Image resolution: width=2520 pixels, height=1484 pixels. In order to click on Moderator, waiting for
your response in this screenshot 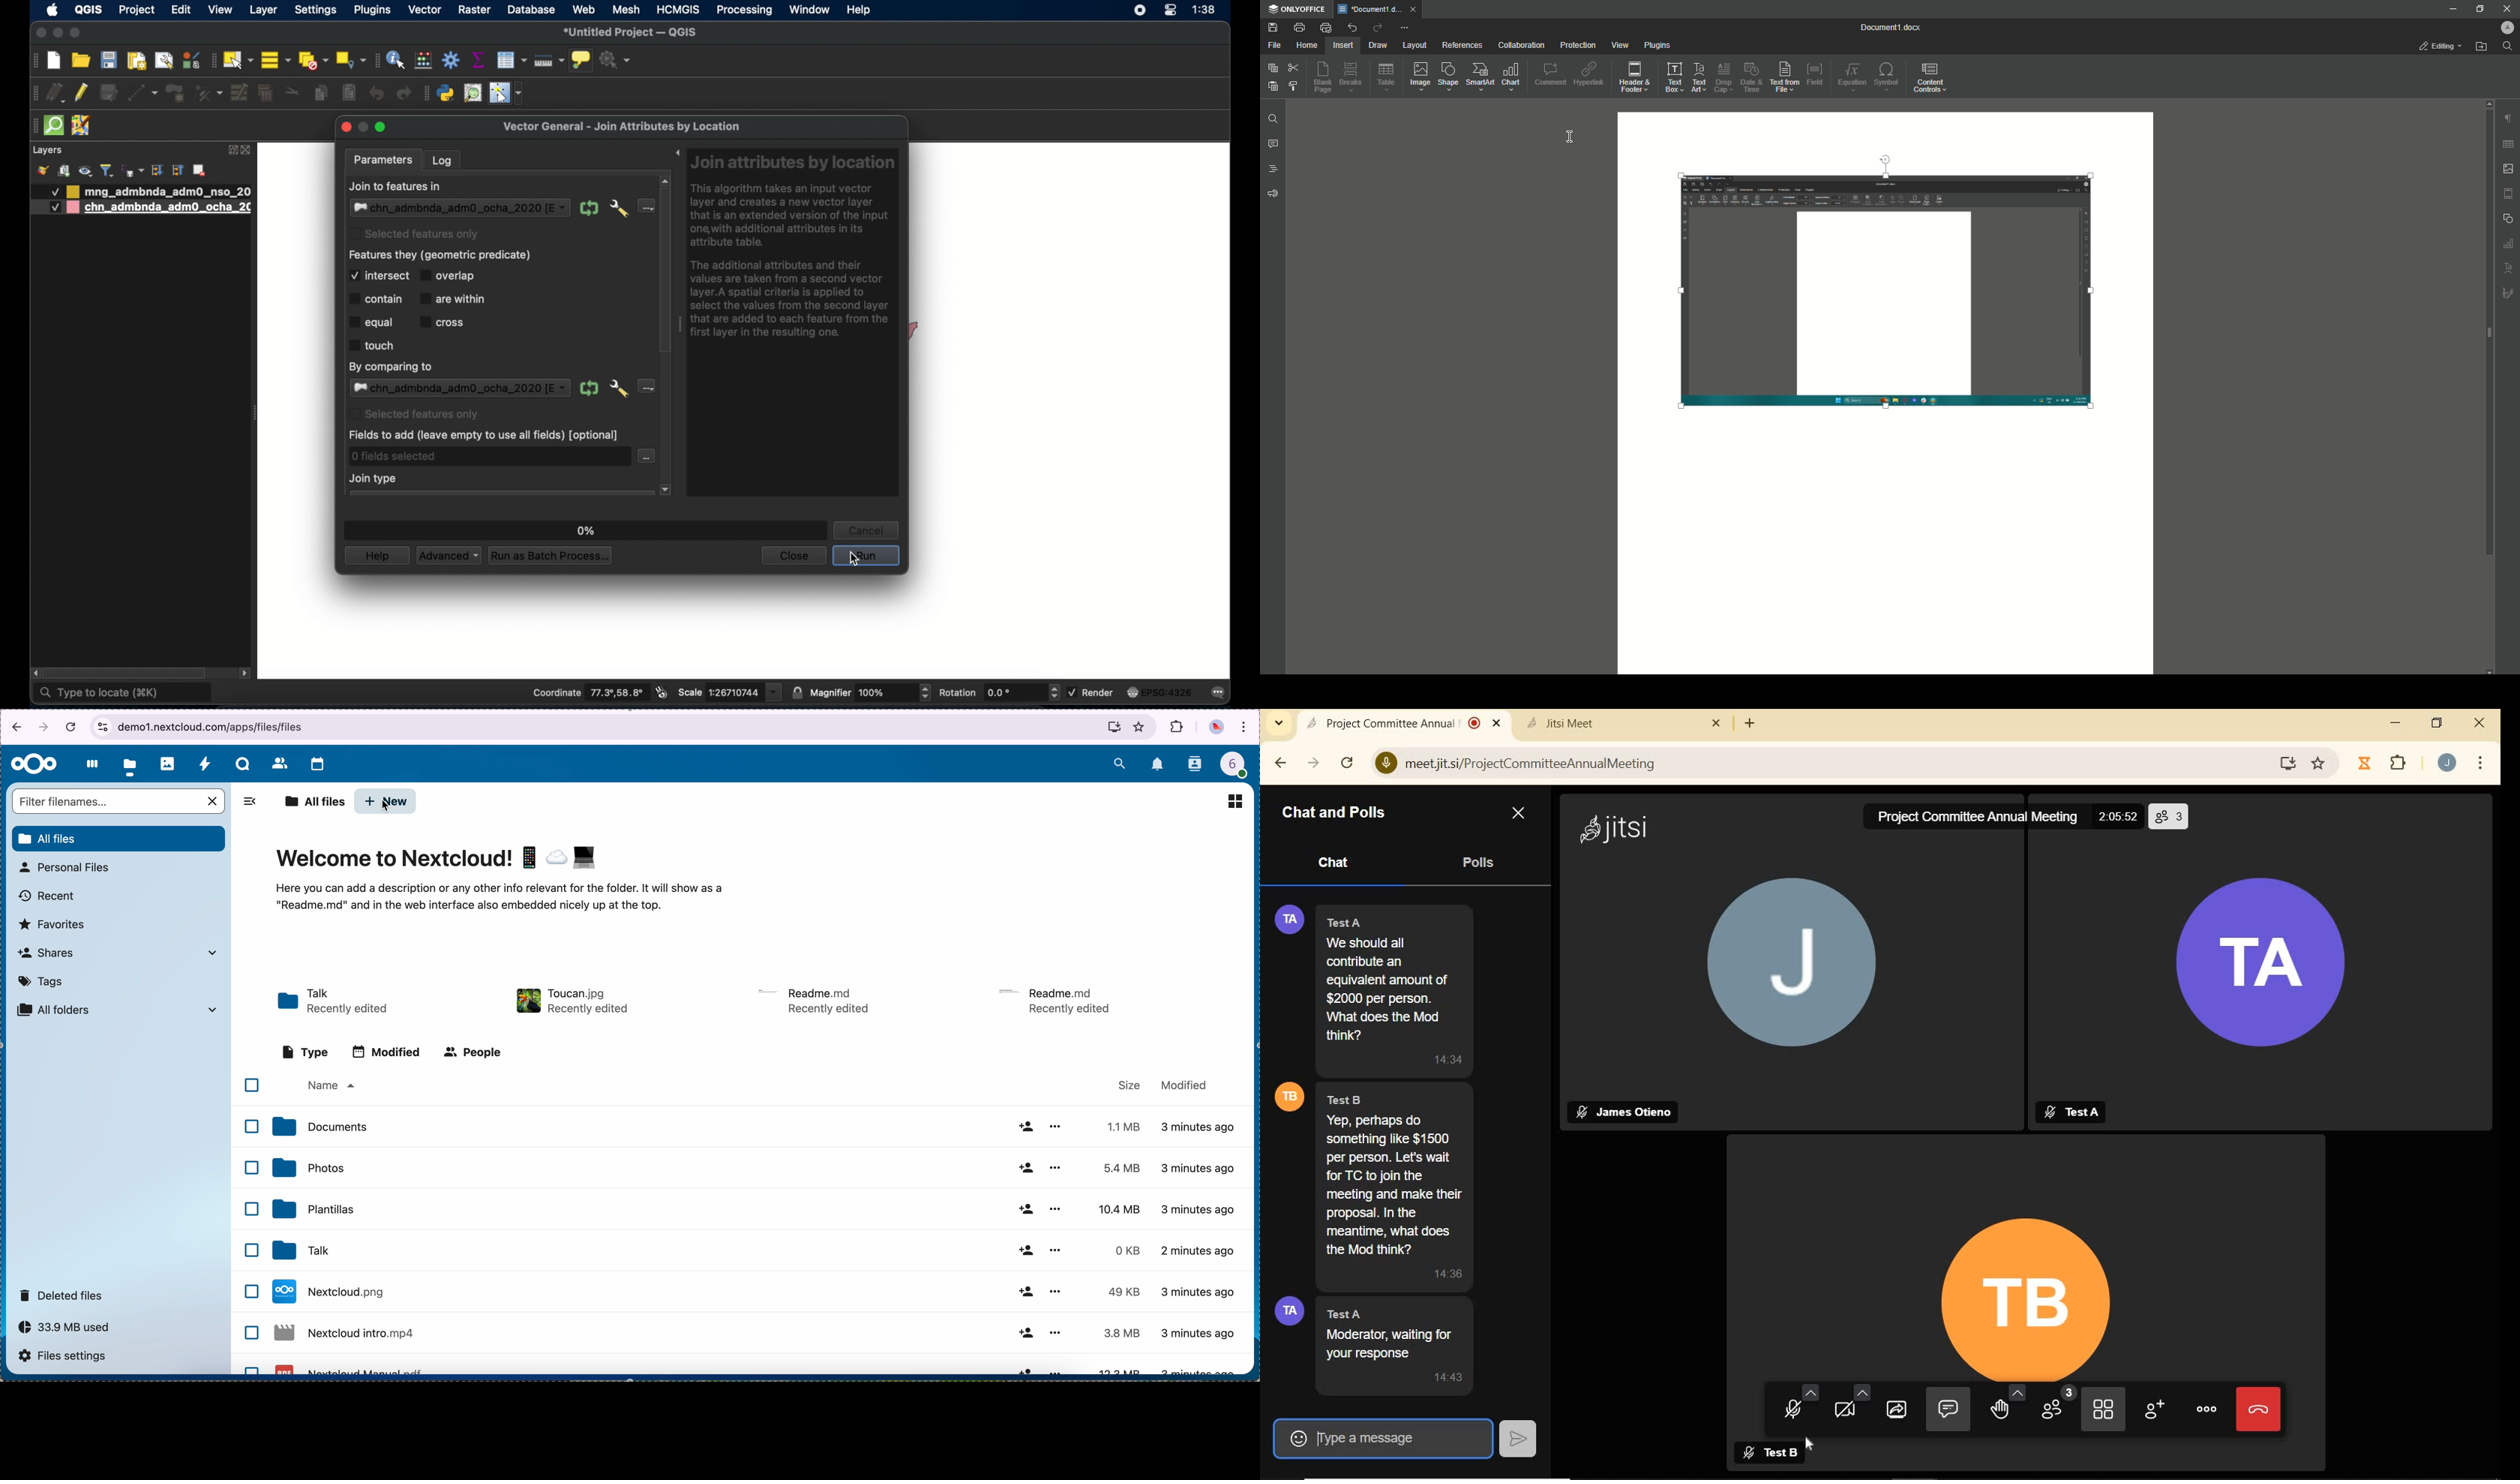, I will do `click(1397, 1343)`.